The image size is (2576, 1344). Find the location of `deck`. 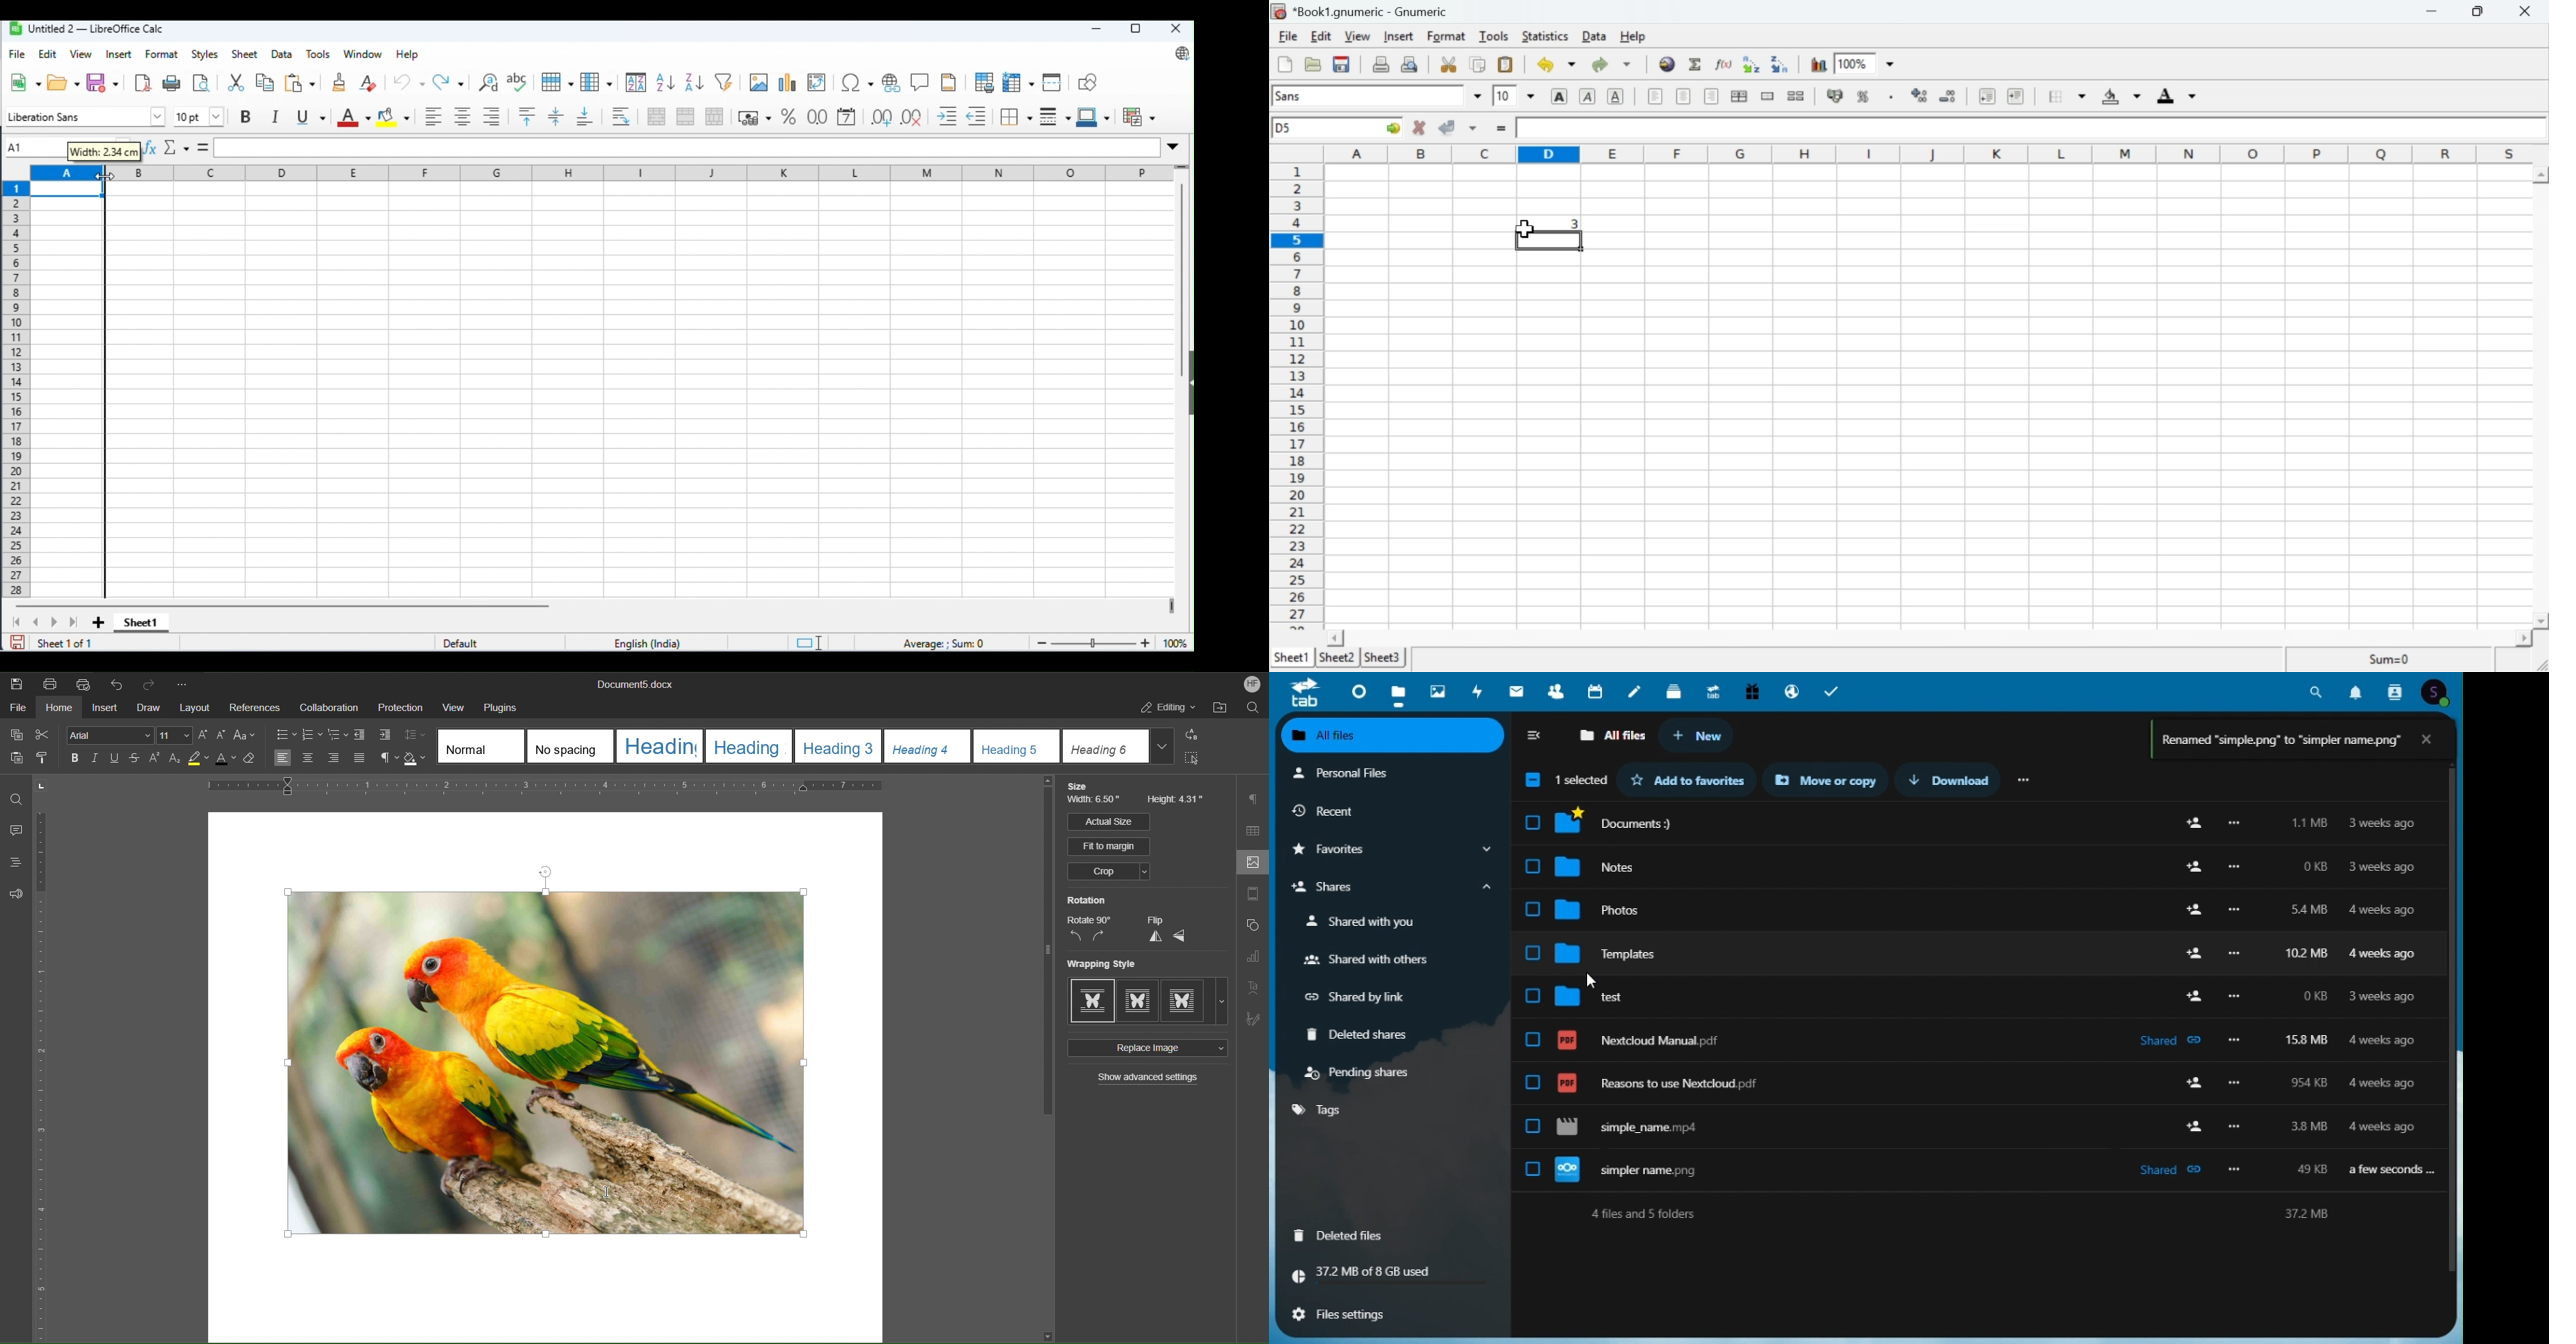

deck is located at coordinates (1678, 693).